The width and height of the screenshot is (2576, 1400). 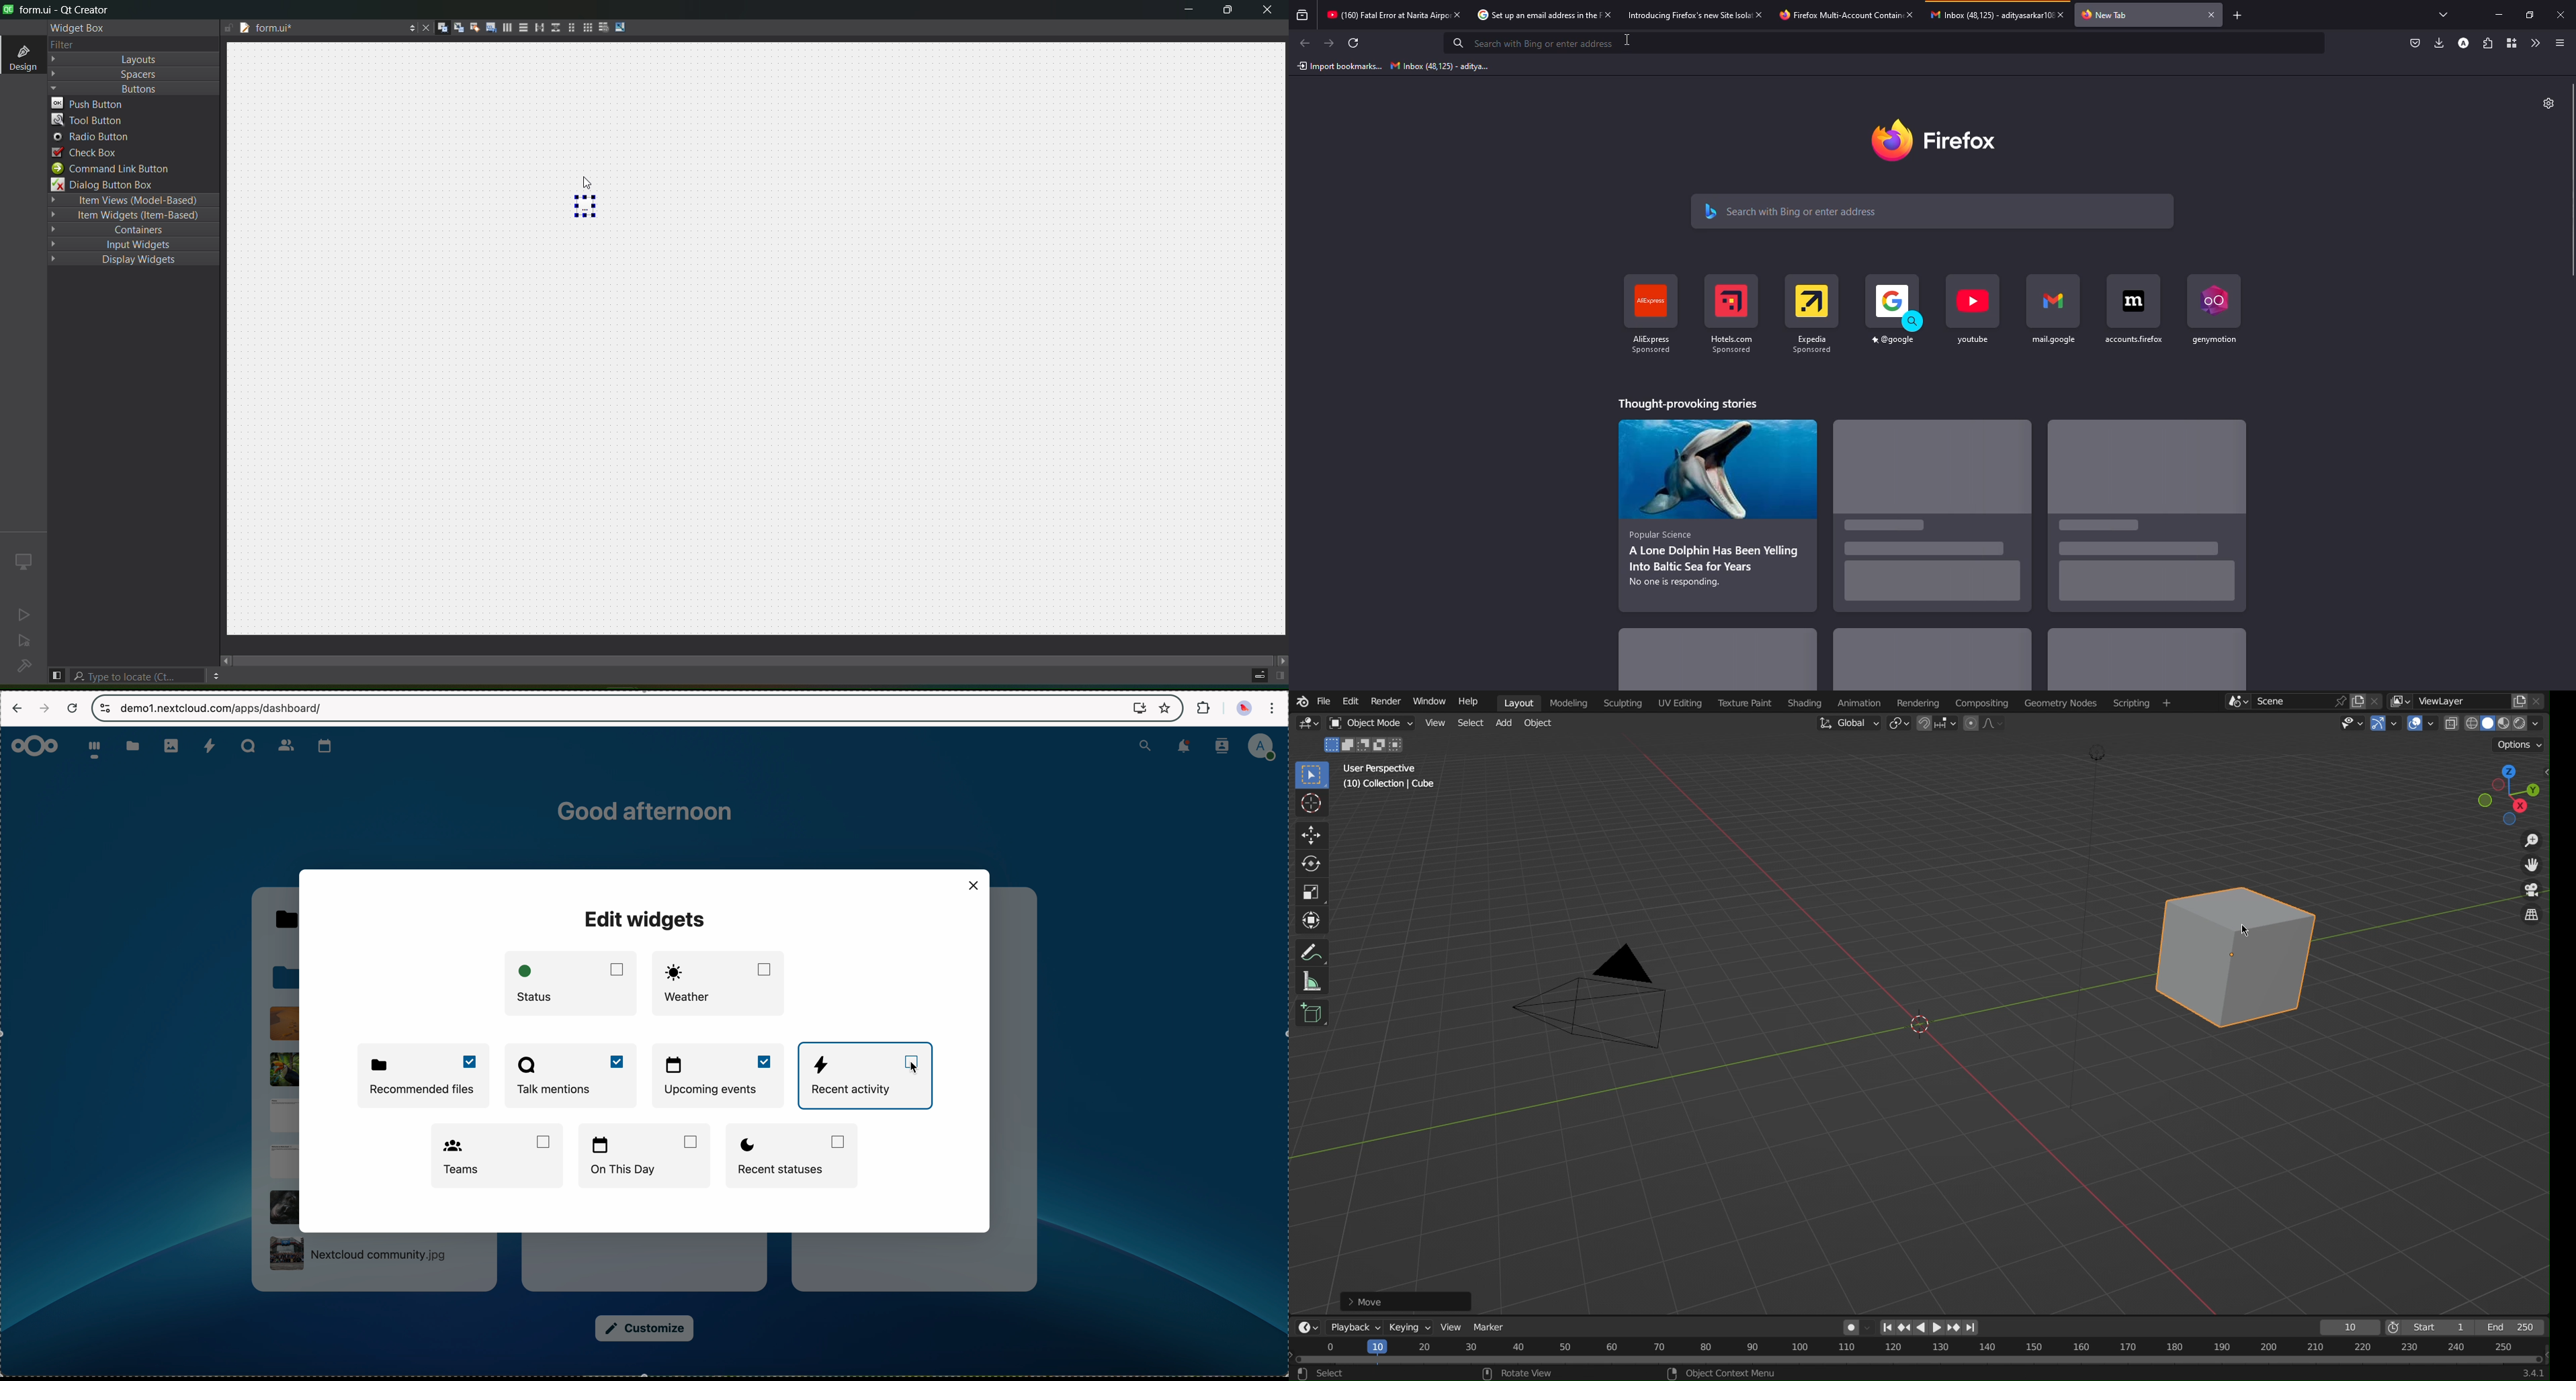 I want to click on close, so click(x=1266, y=12).